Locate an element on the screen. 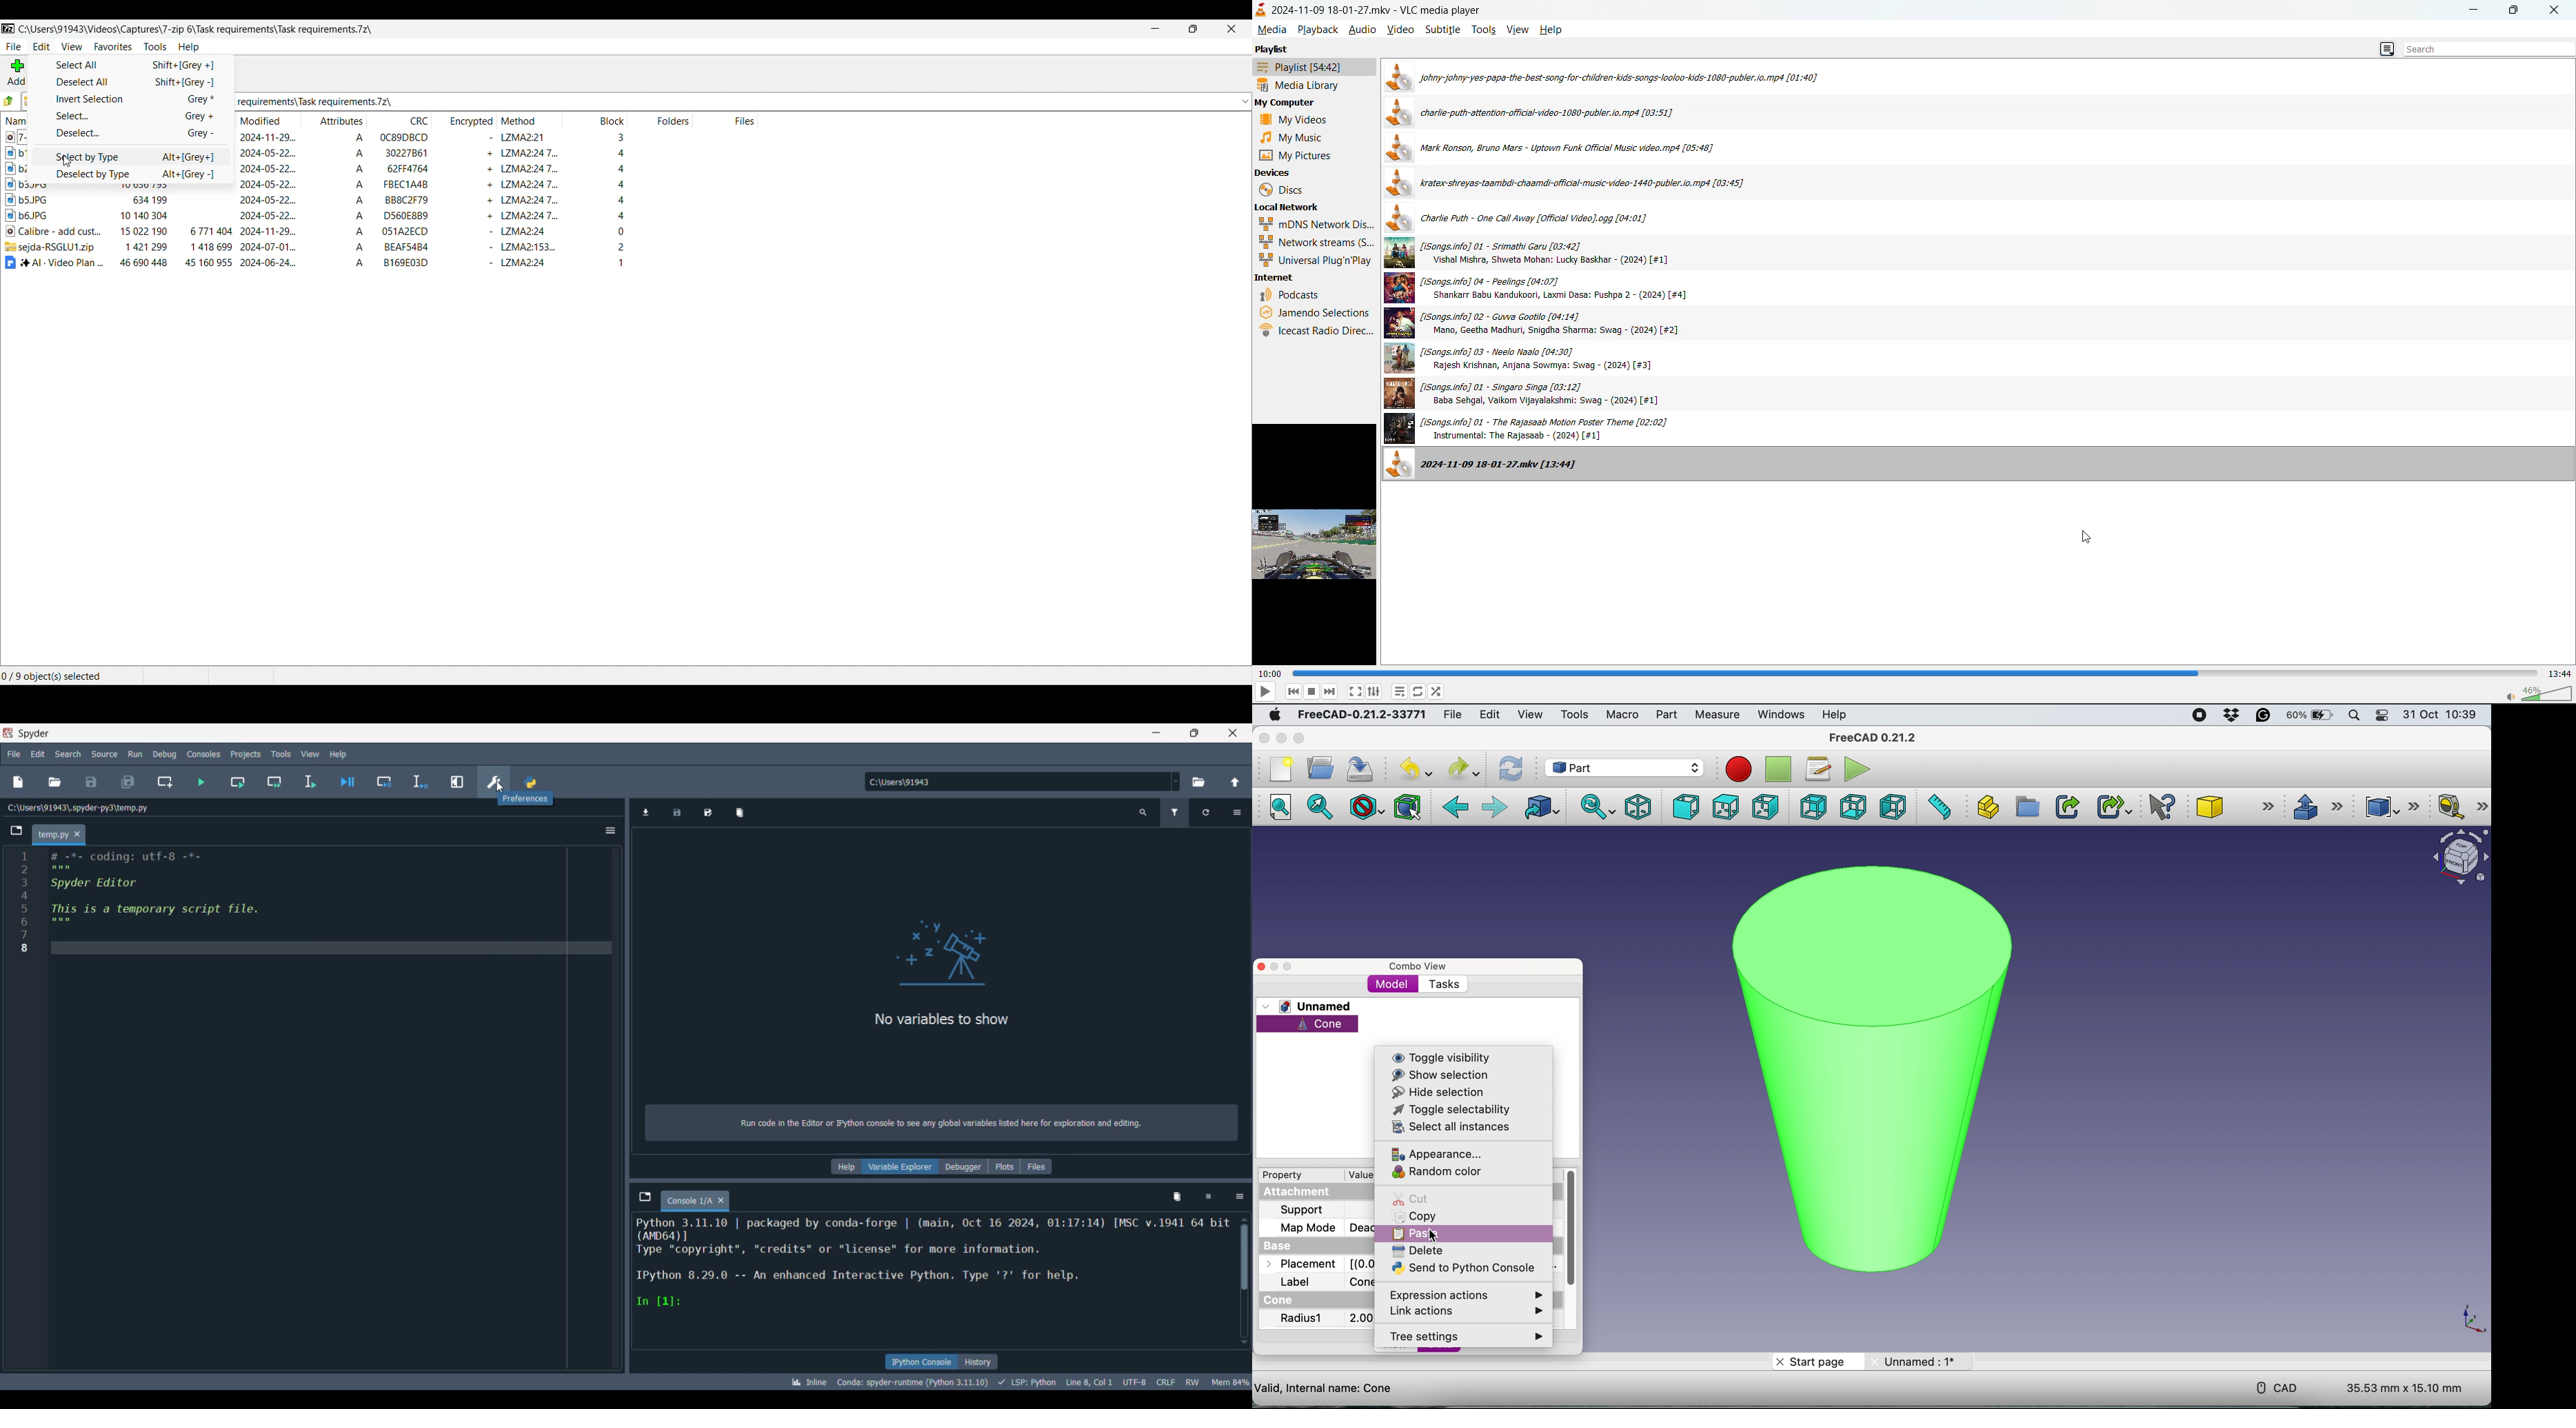  top is located at coordinates (1724, 807).